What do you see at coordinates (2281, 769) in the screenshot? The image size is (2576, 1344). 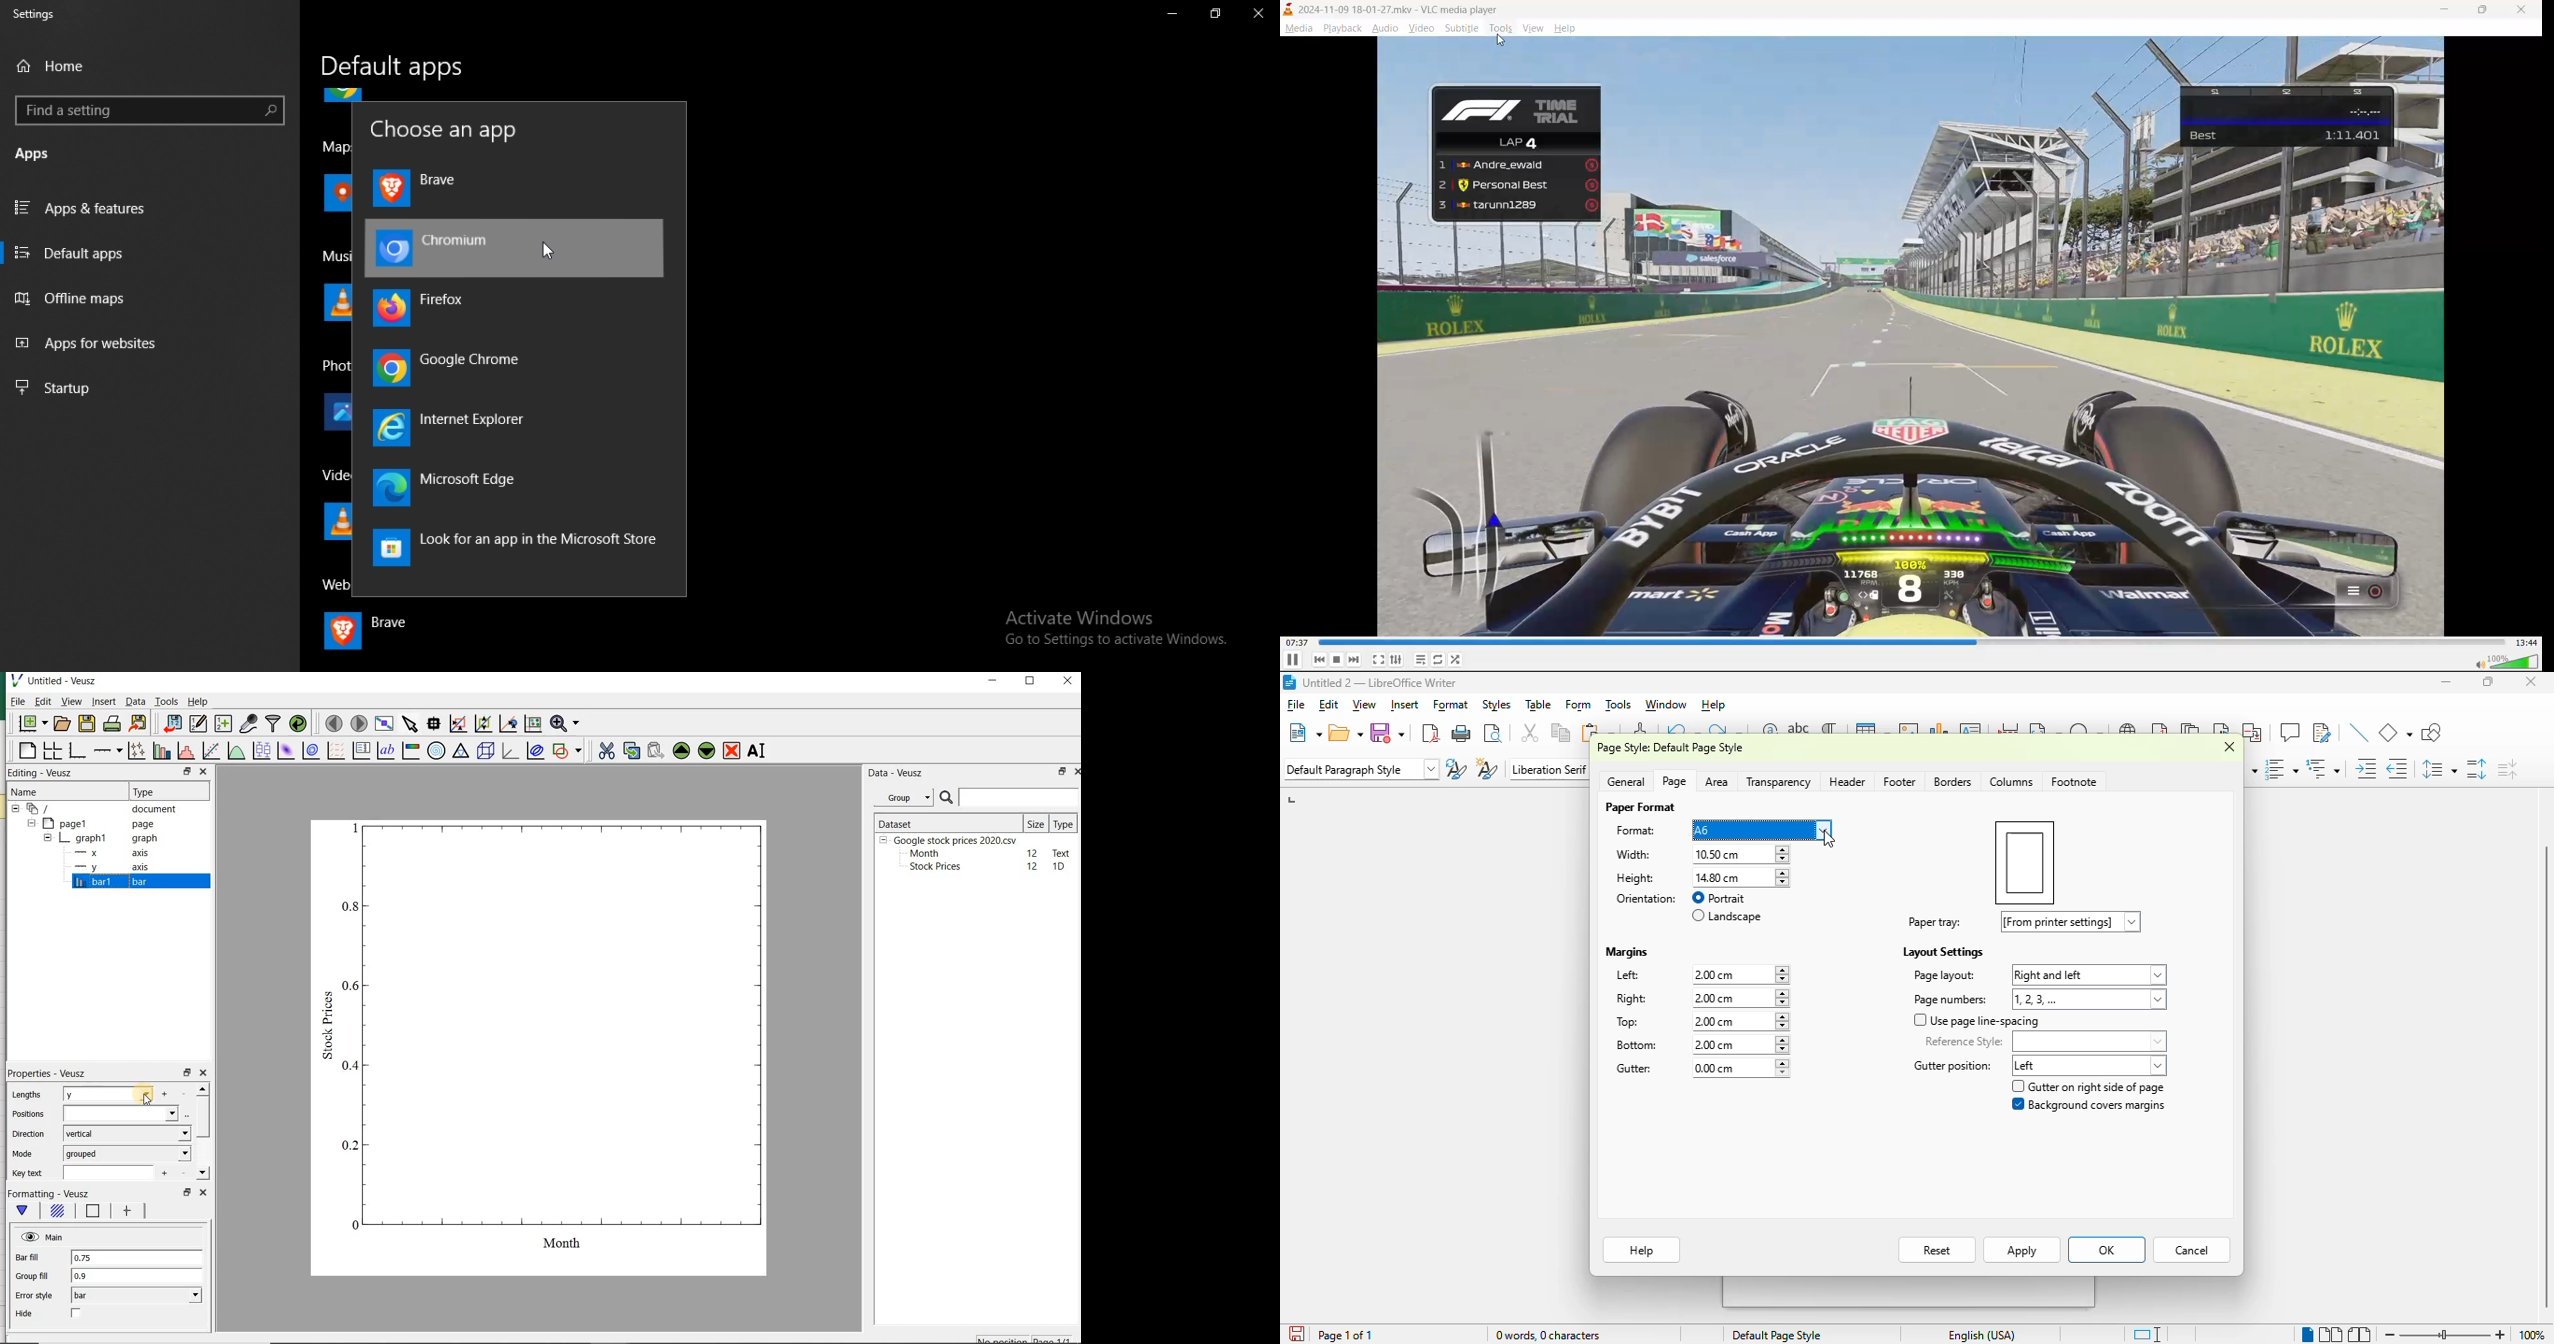 I see `toggle ordered list` at bounding box center [2281, 769].